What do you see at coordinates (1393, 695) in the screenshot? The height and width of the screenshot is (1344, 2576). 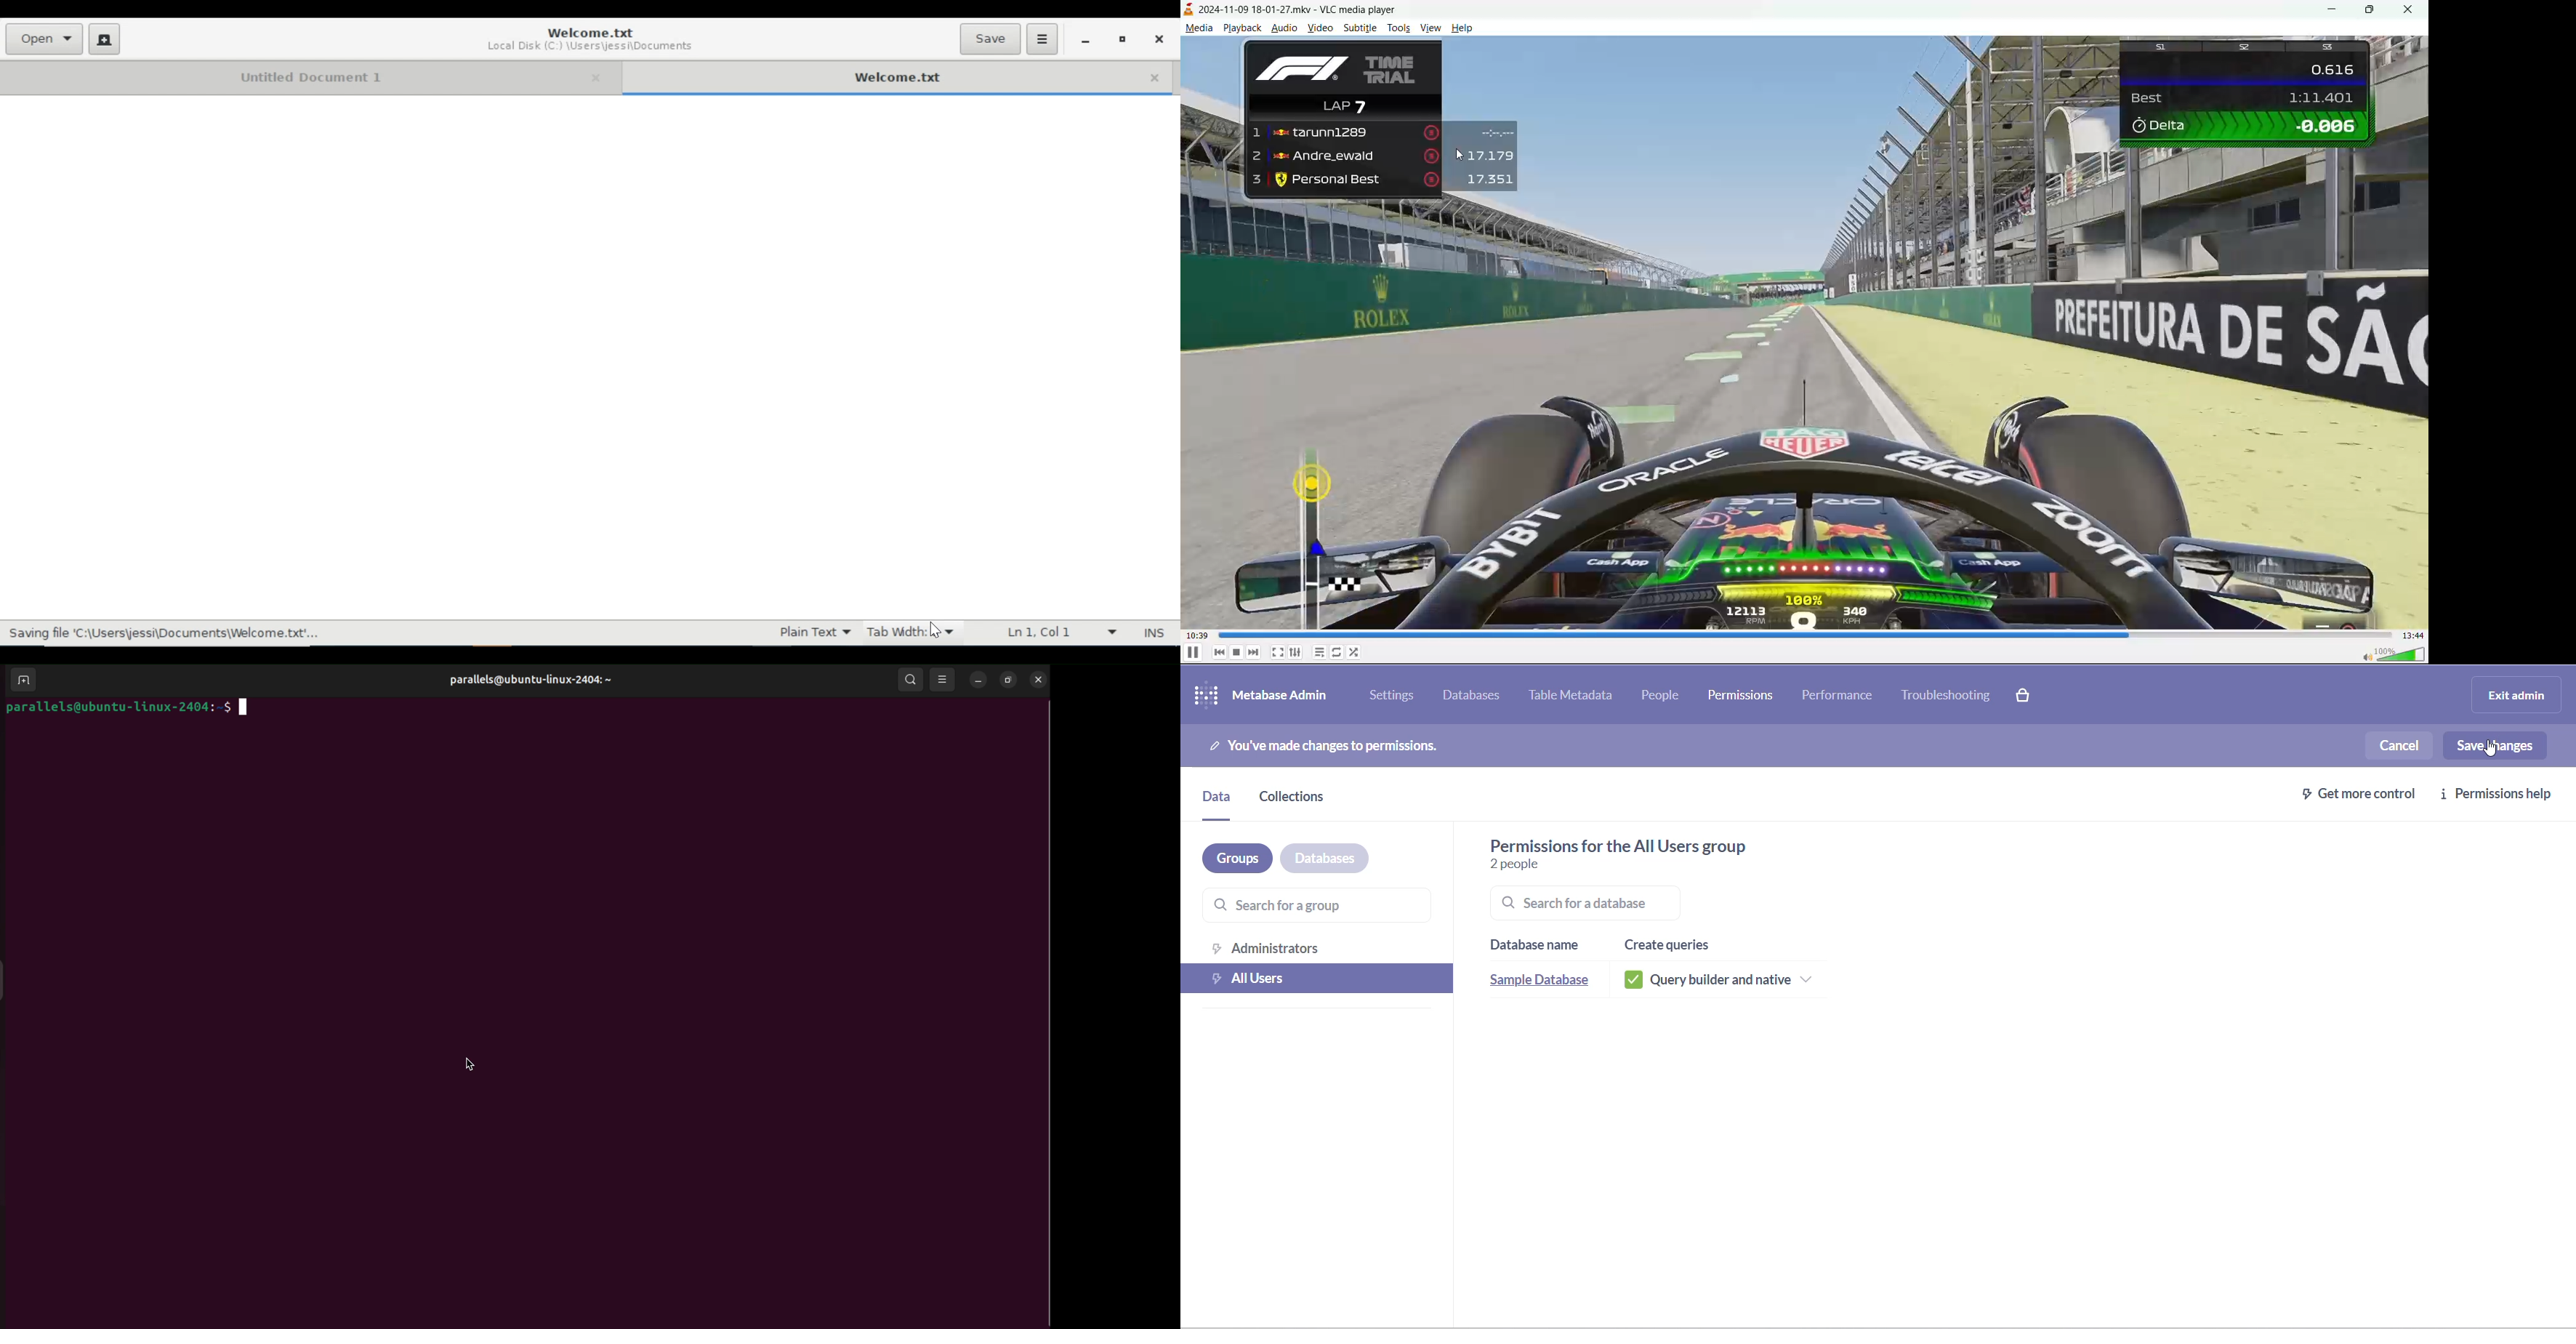 I see `settings` at bounding box center [1393, 695].